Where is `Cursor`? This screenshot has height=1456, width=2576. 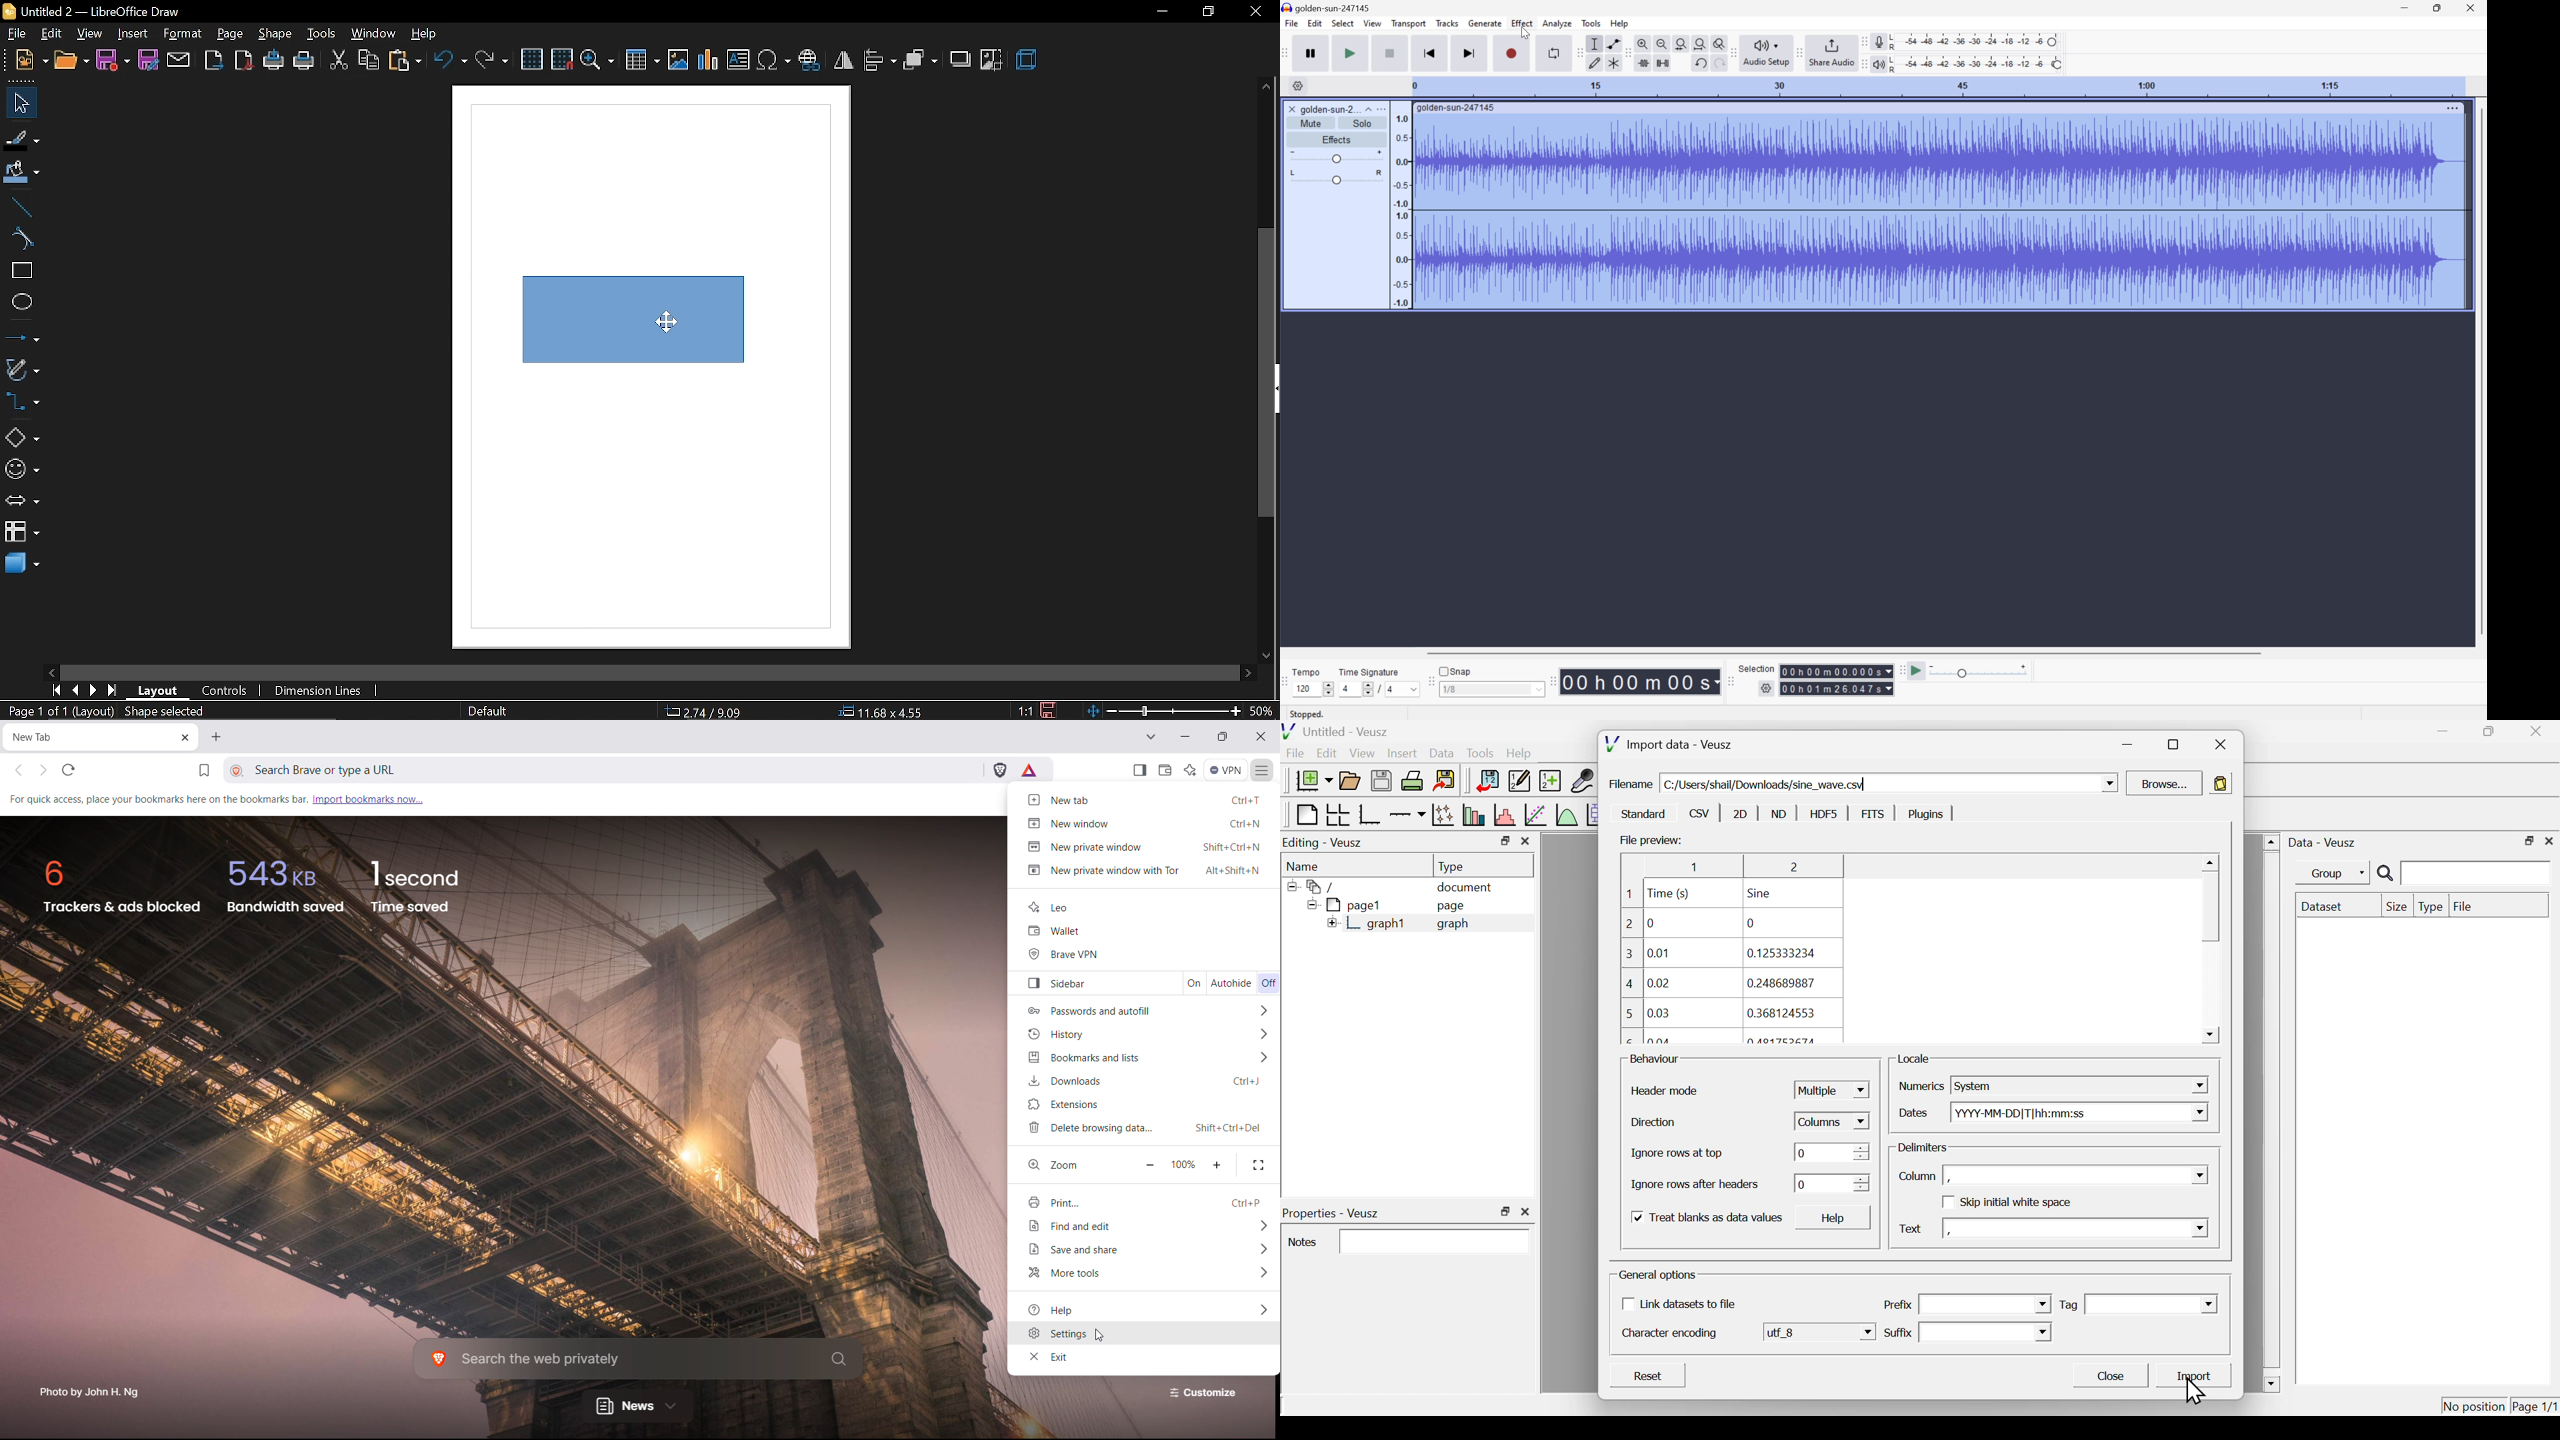
Cursor is located at coordinates (1525, 31).